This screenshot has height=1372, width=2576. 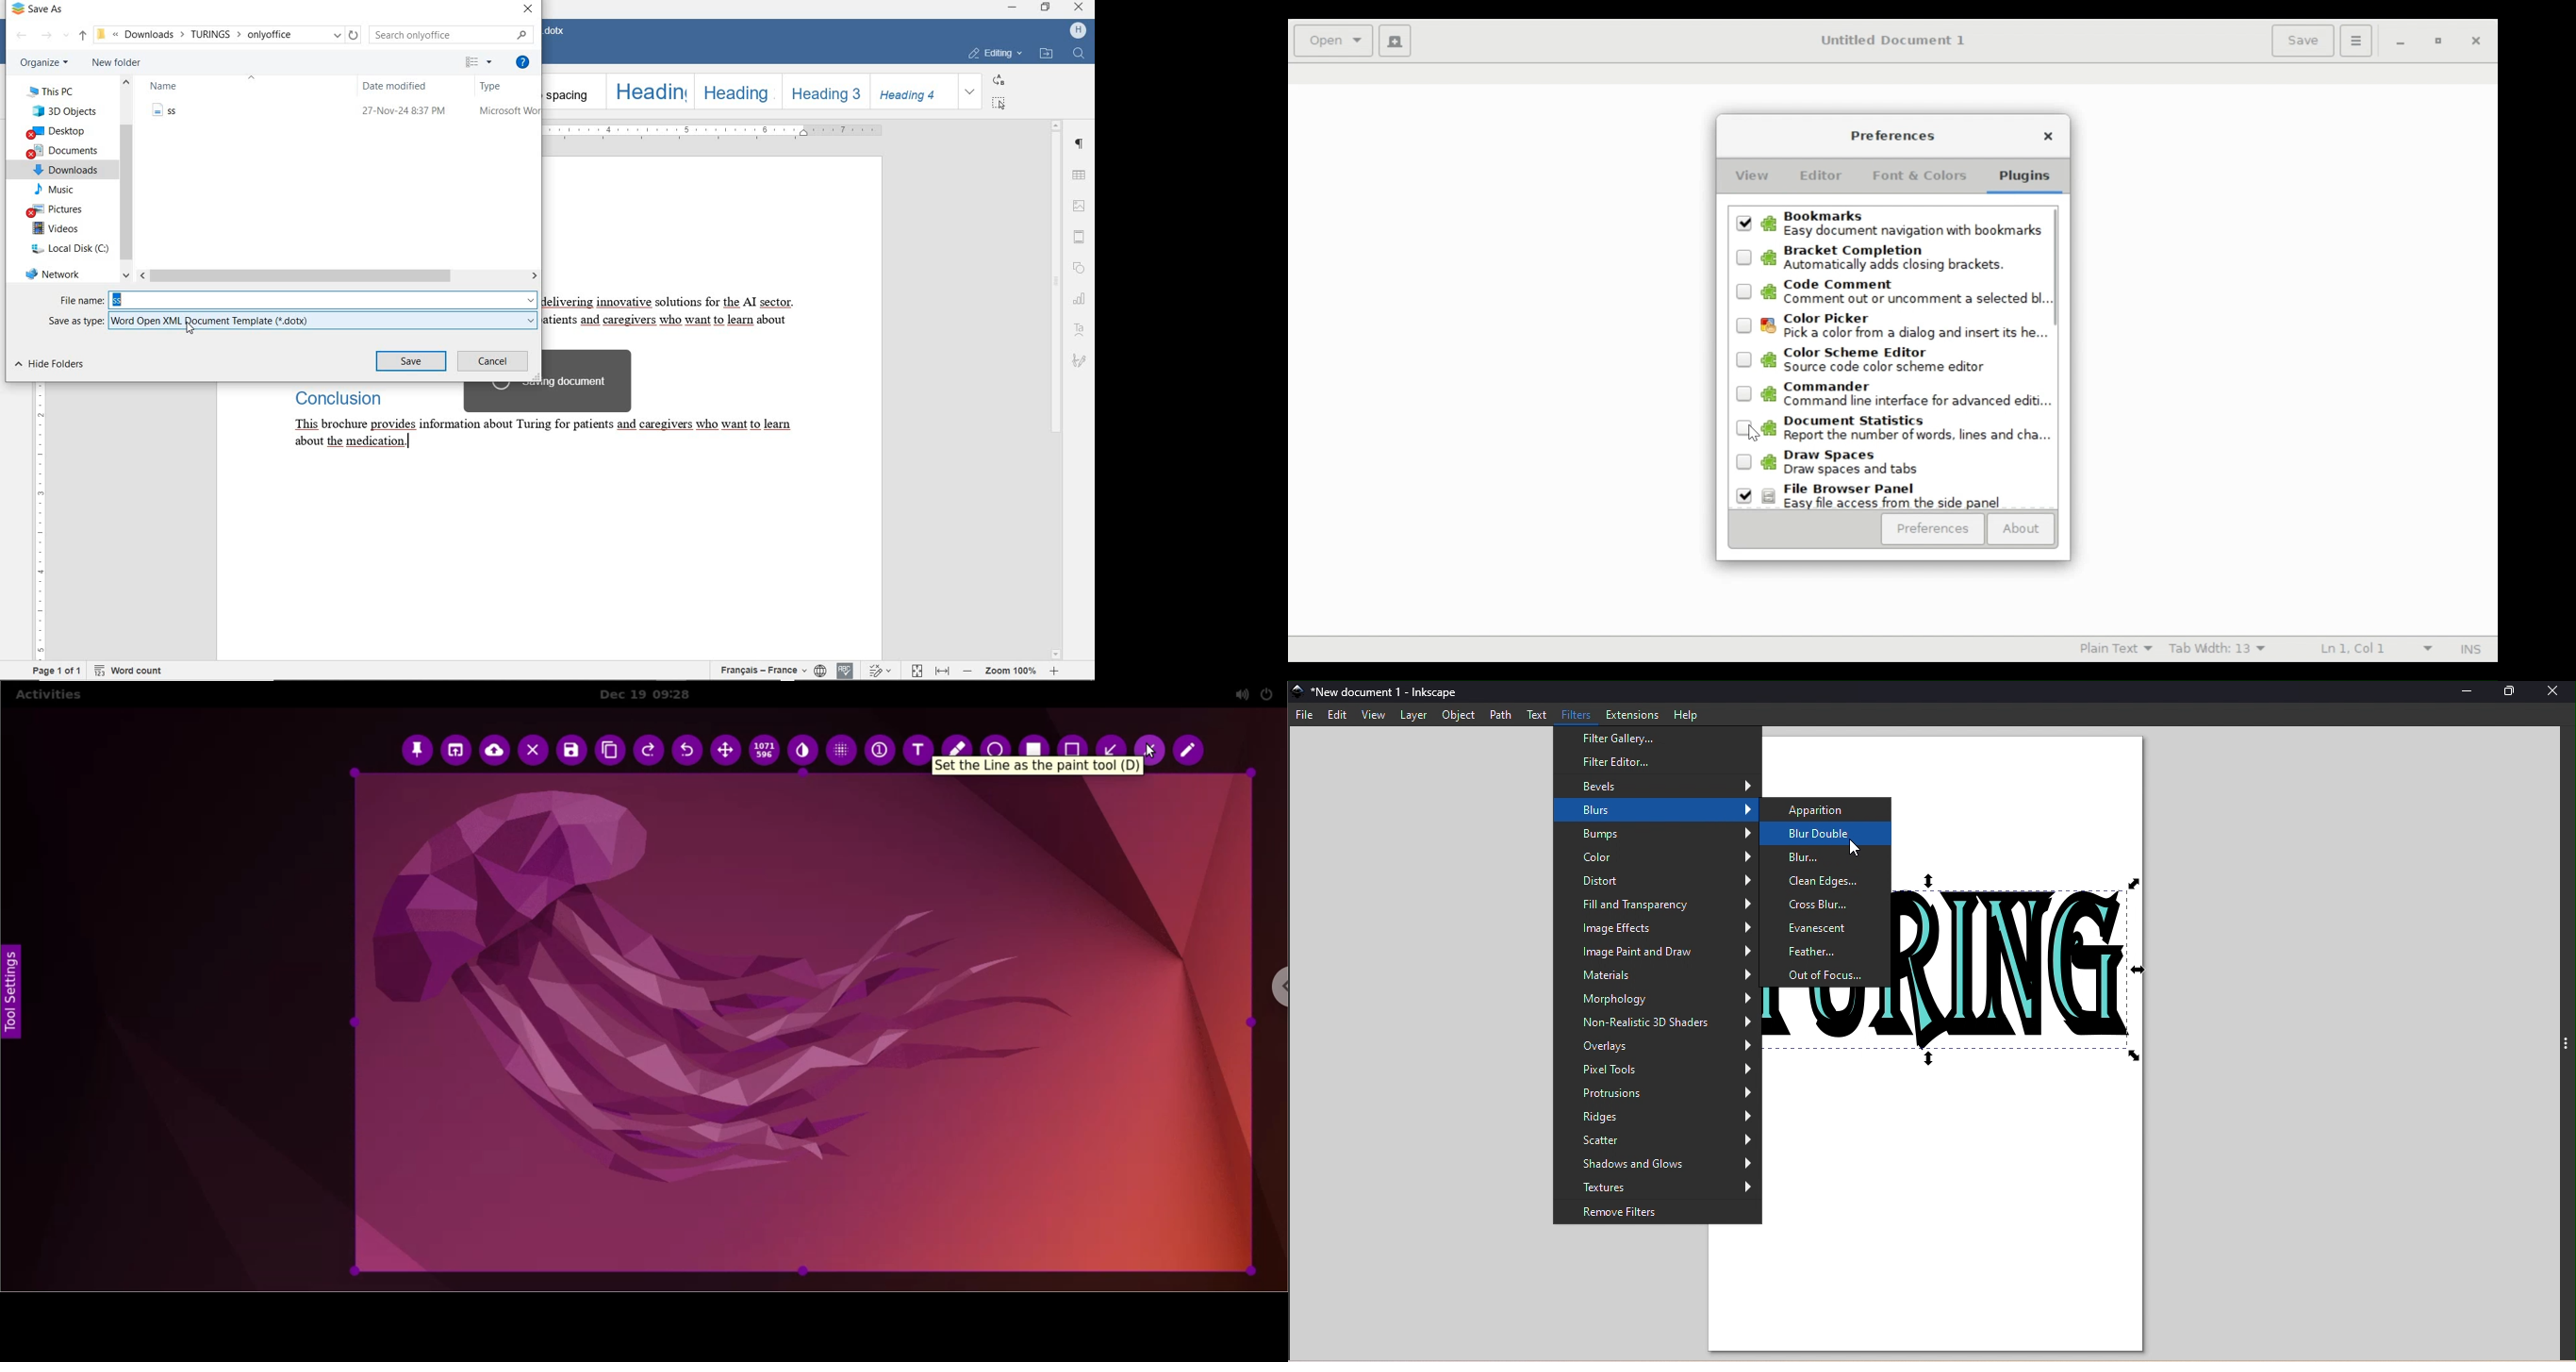 I want to click on (un)select Document Statistics. Report the number of words, lines and cha., so click(x=1904, y=431).